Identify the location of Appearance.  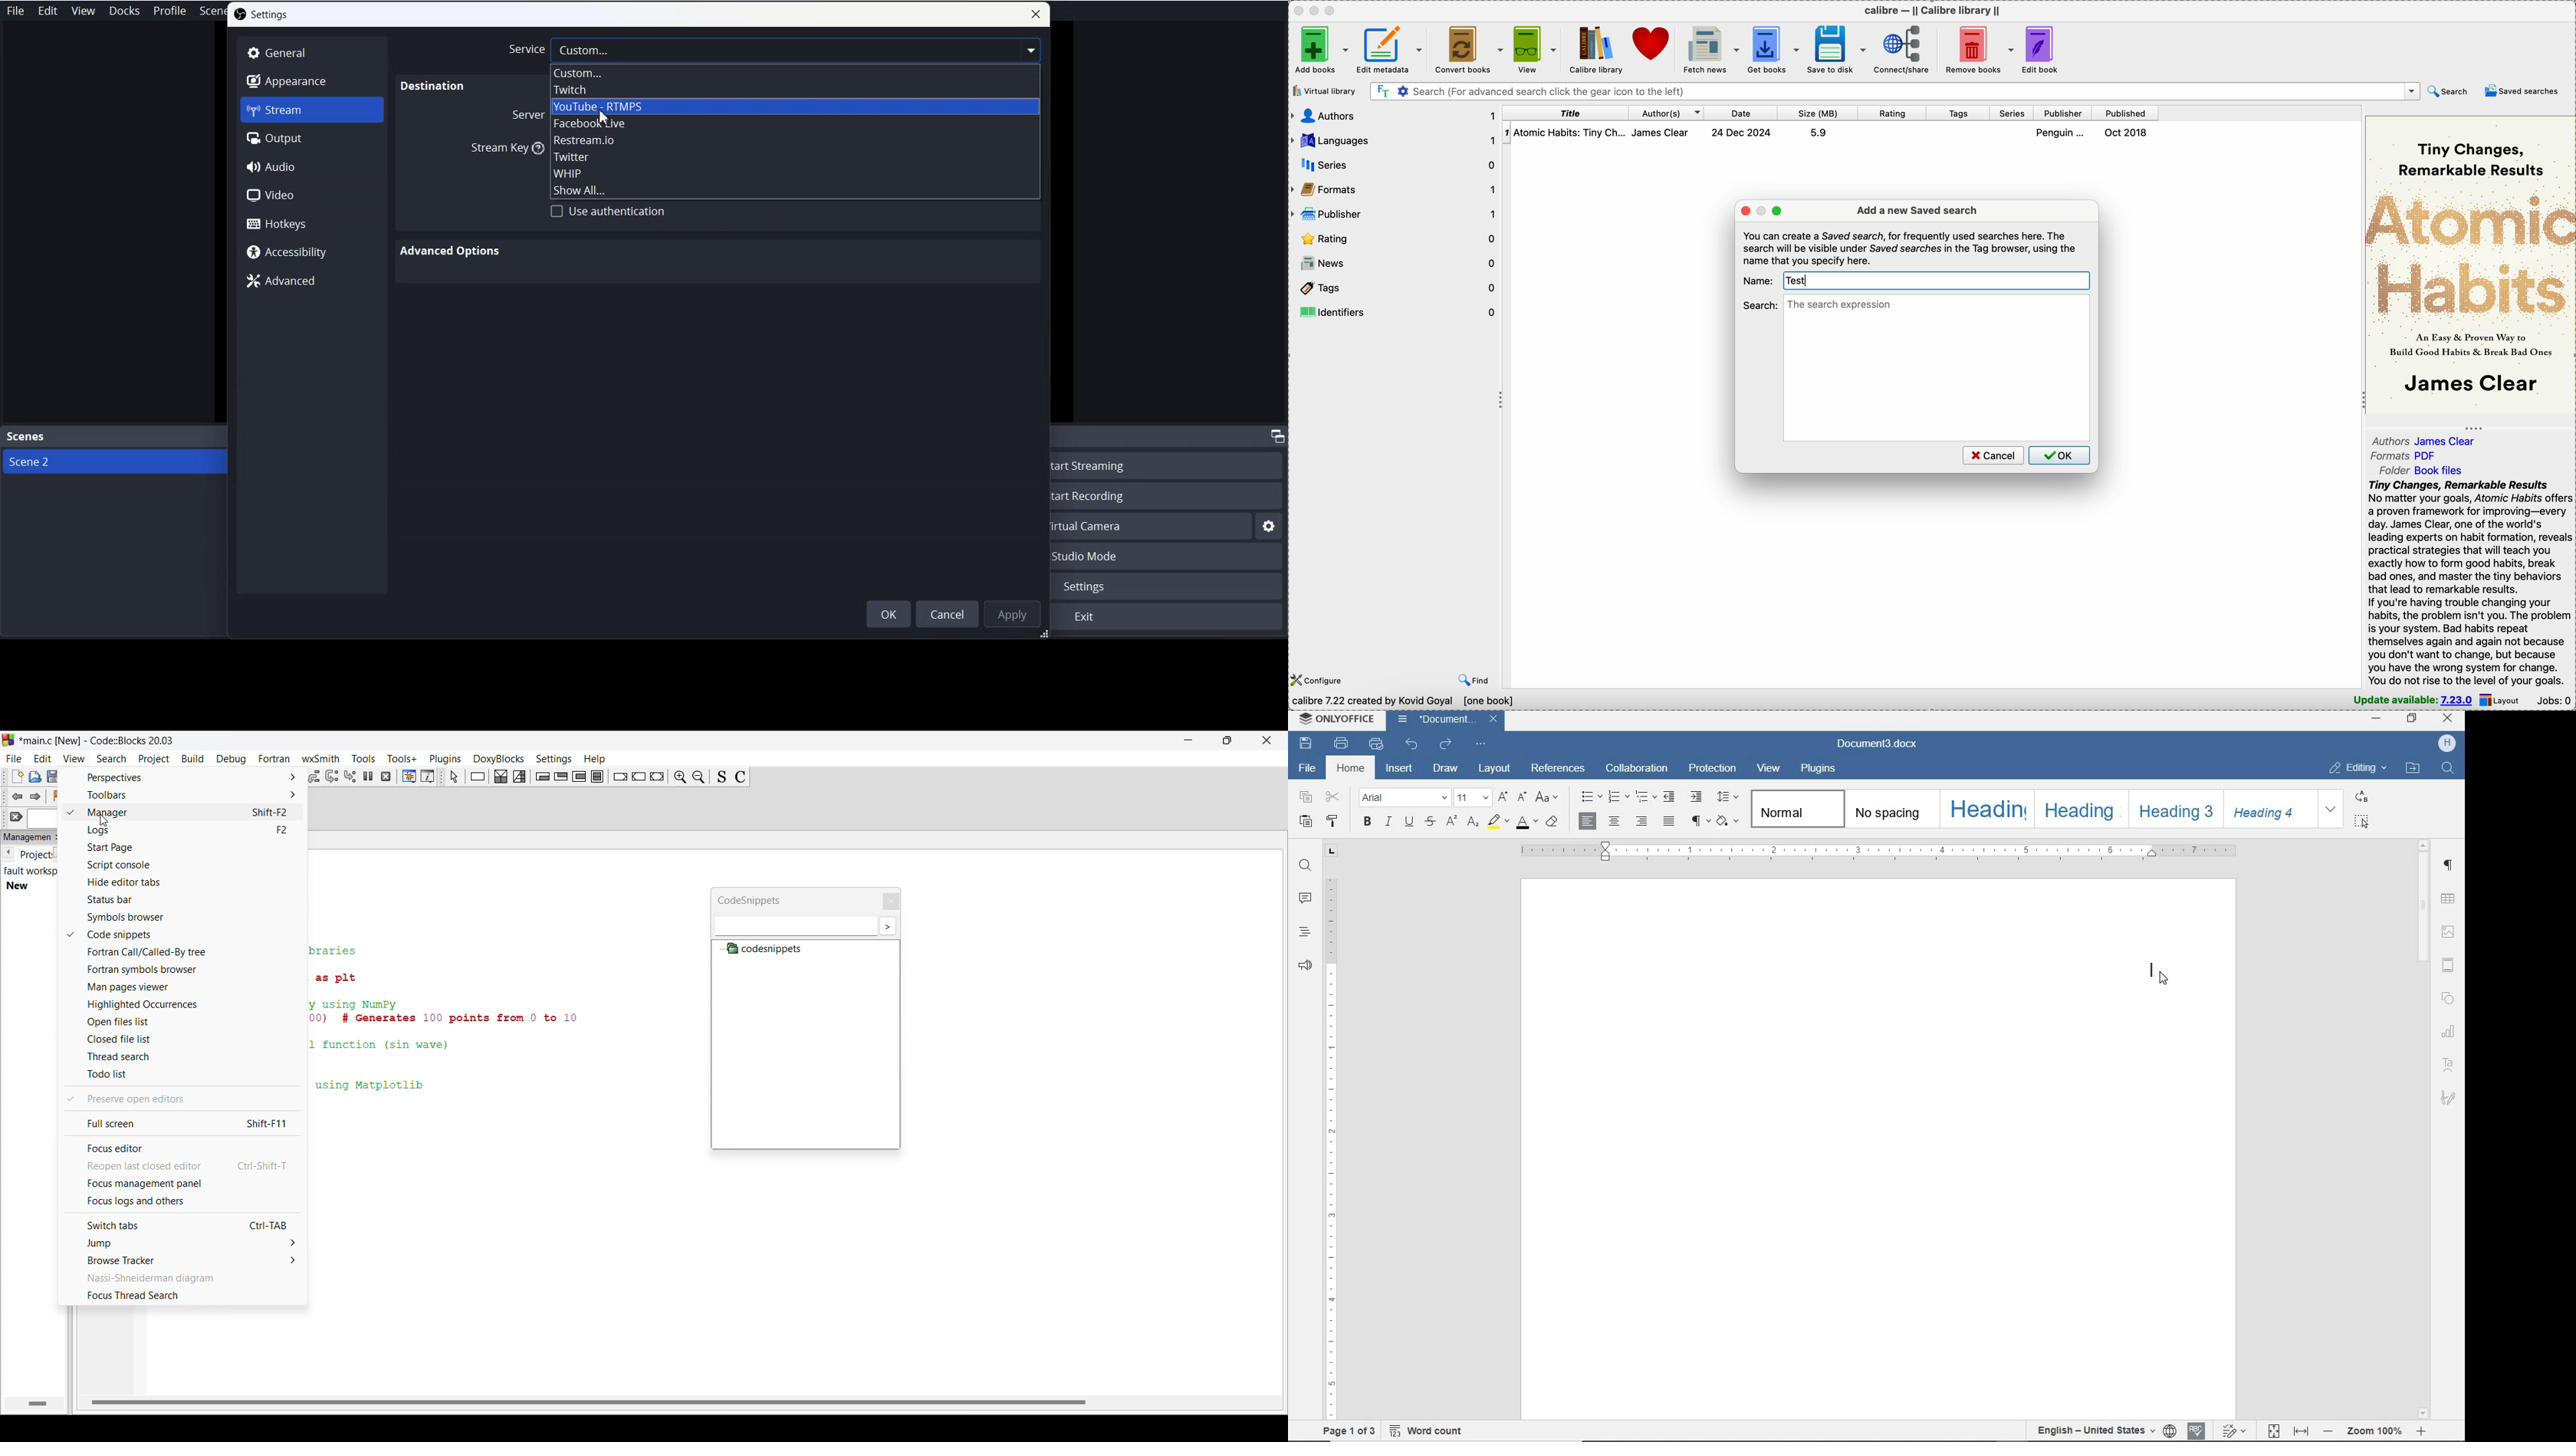
(312, 80).